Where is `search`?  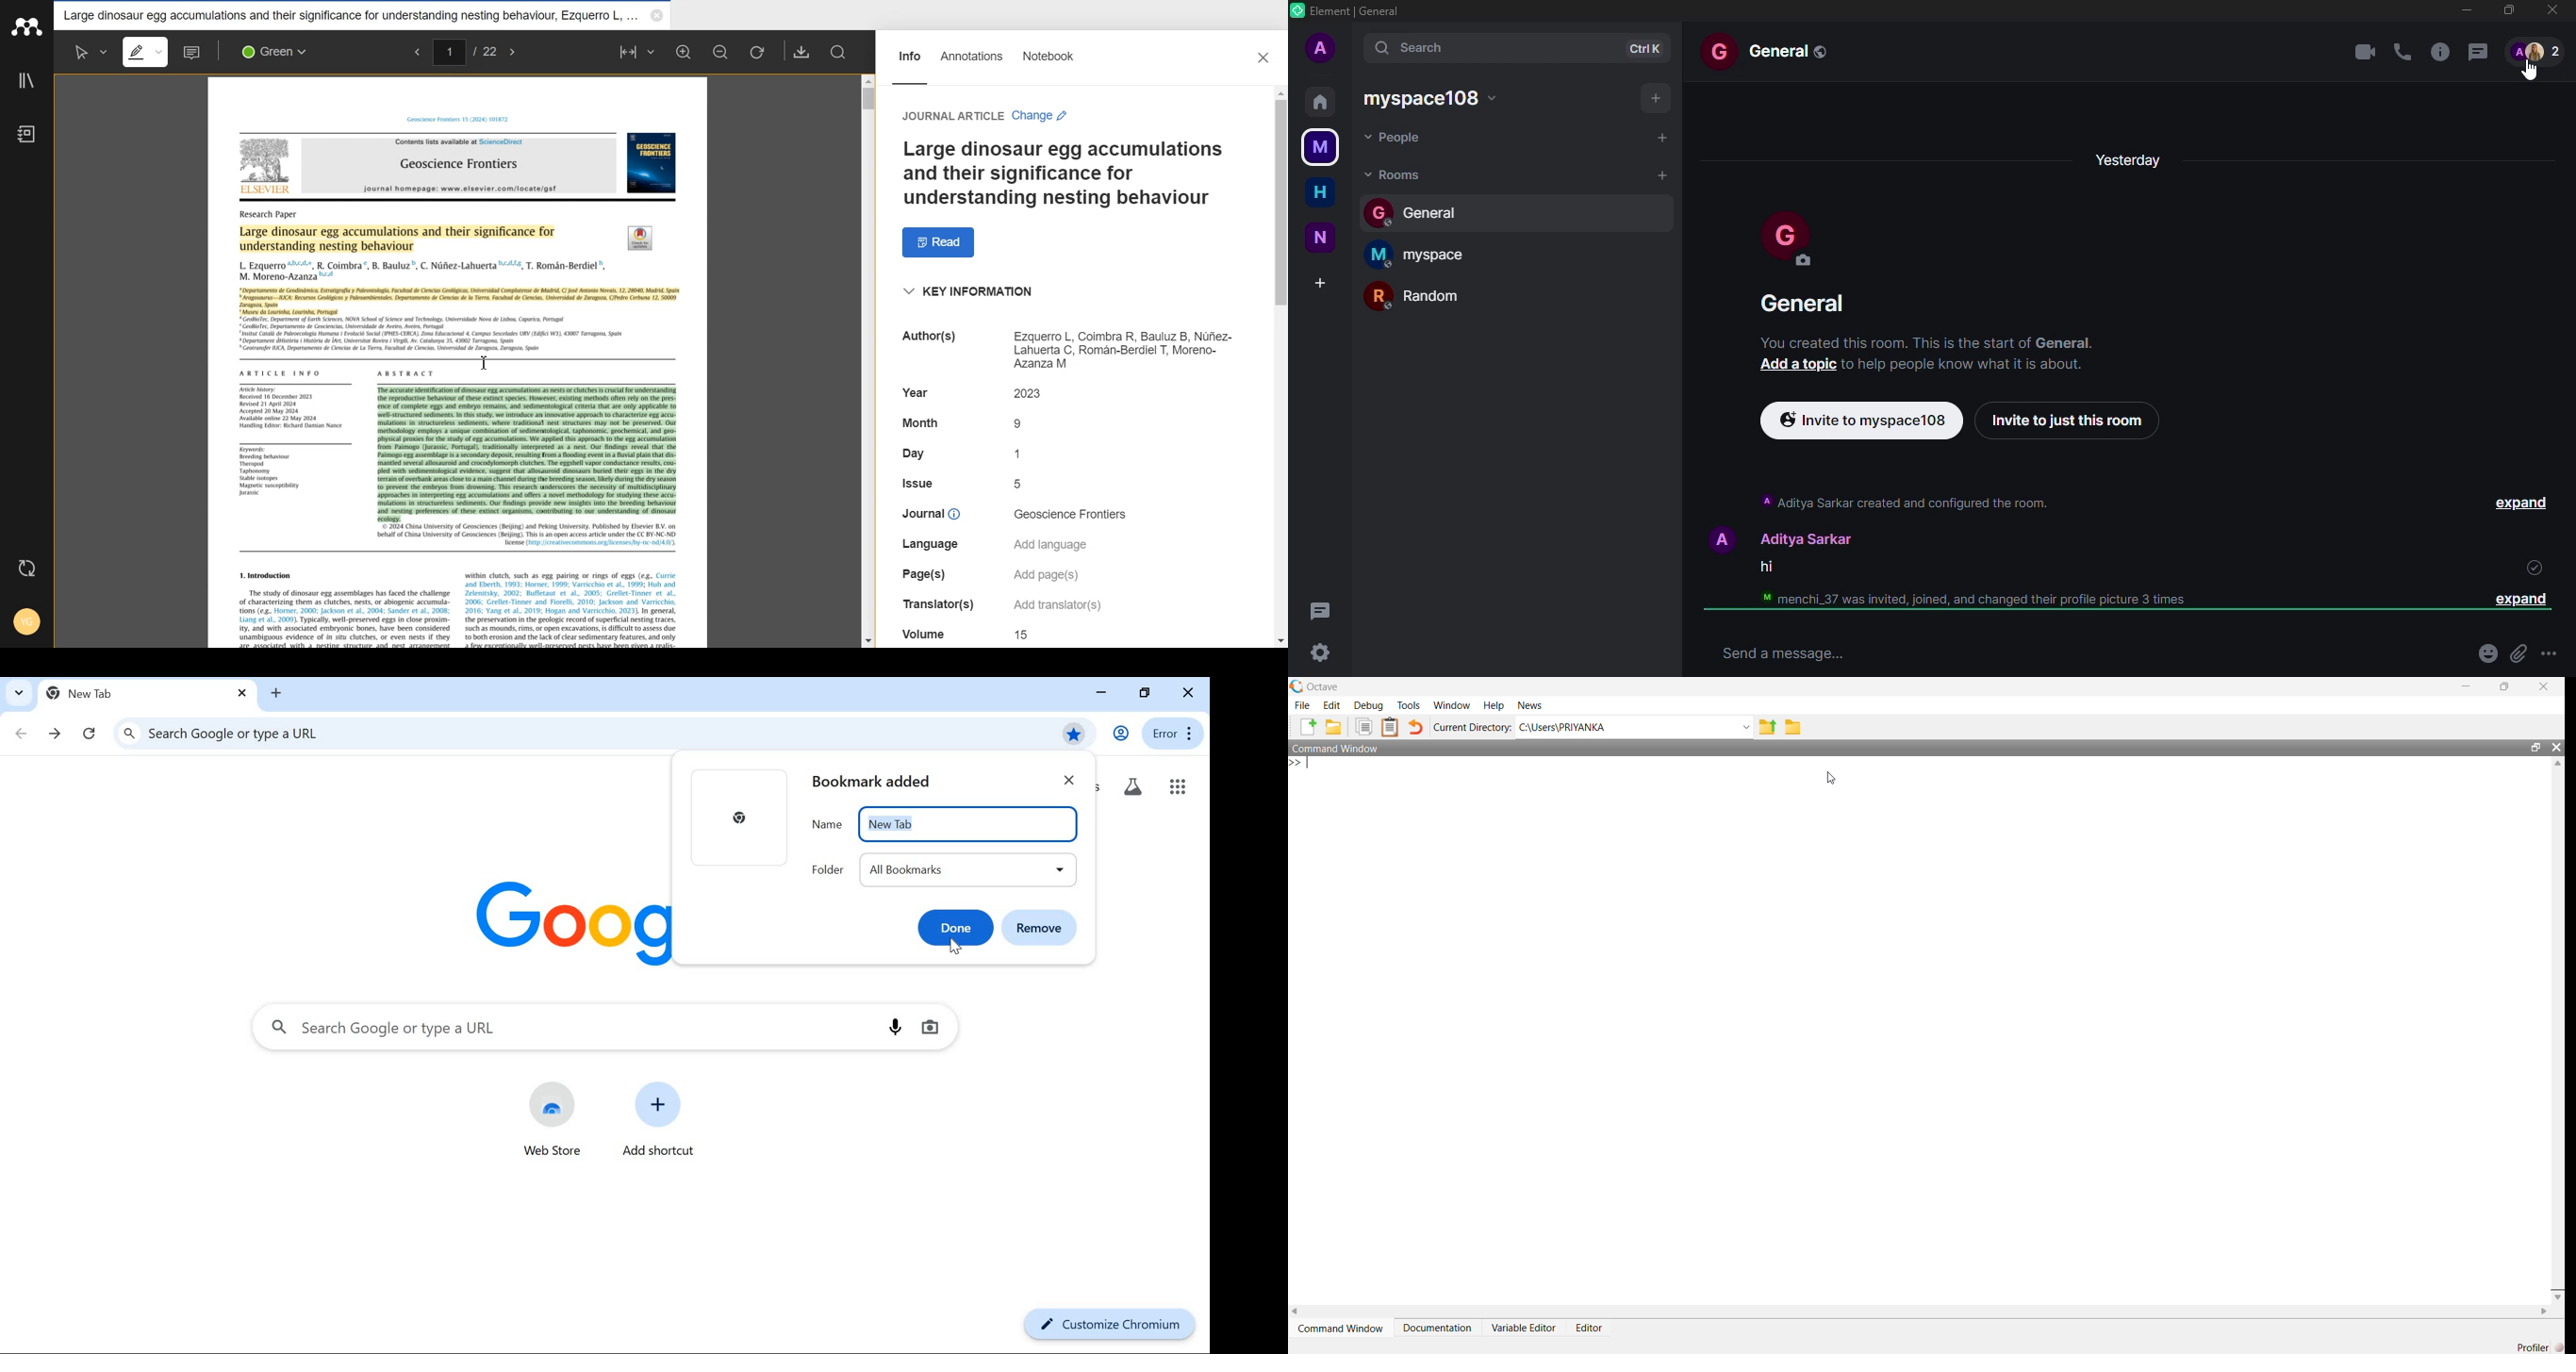 search is located at coordinates (1432, 46).